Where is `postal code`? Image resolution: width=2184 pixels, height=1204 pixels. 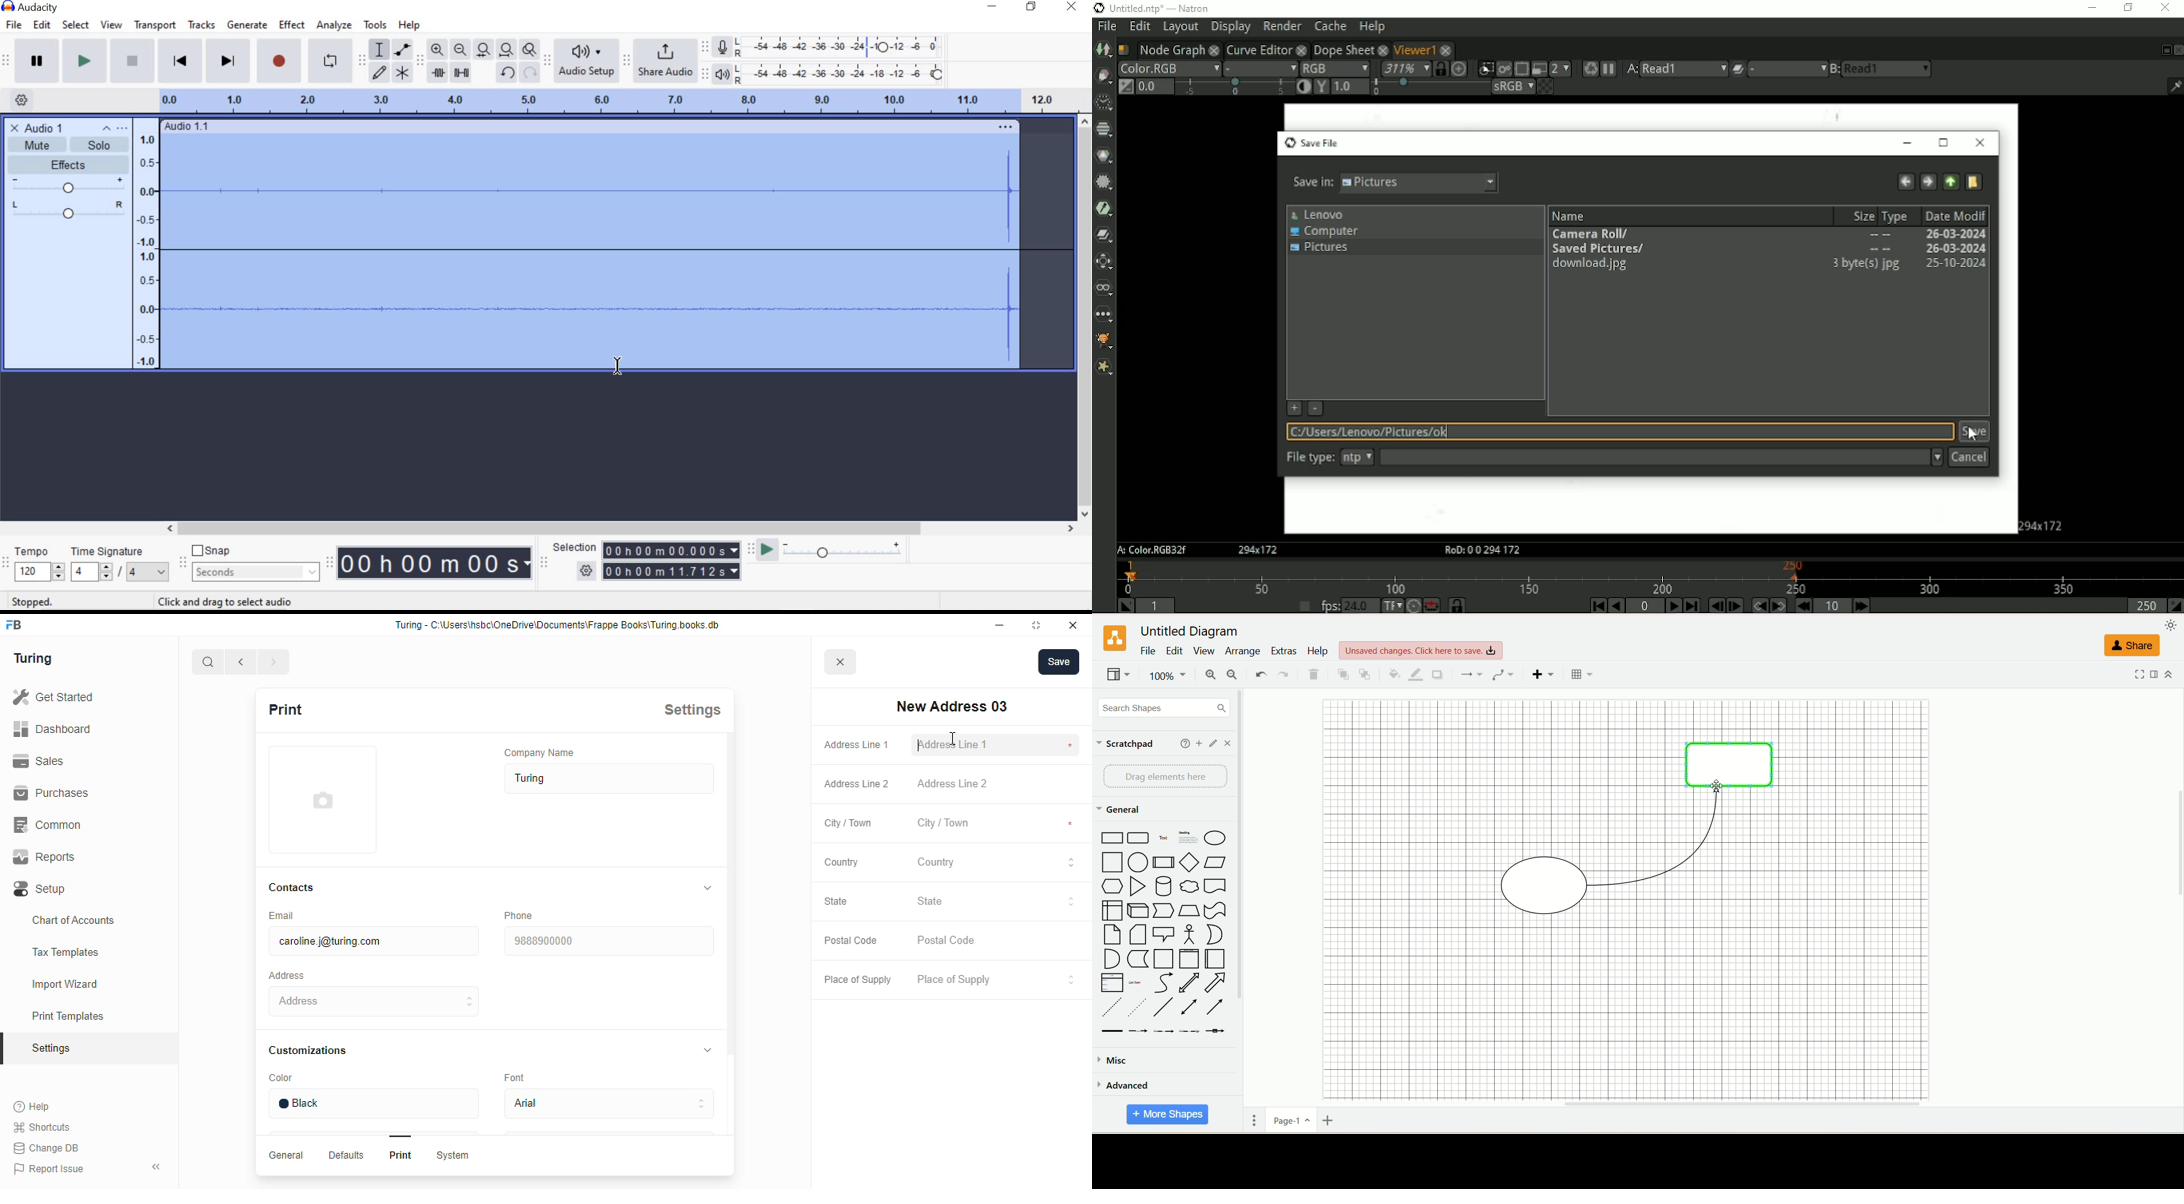 postal code is located at coordinates (947, 941).